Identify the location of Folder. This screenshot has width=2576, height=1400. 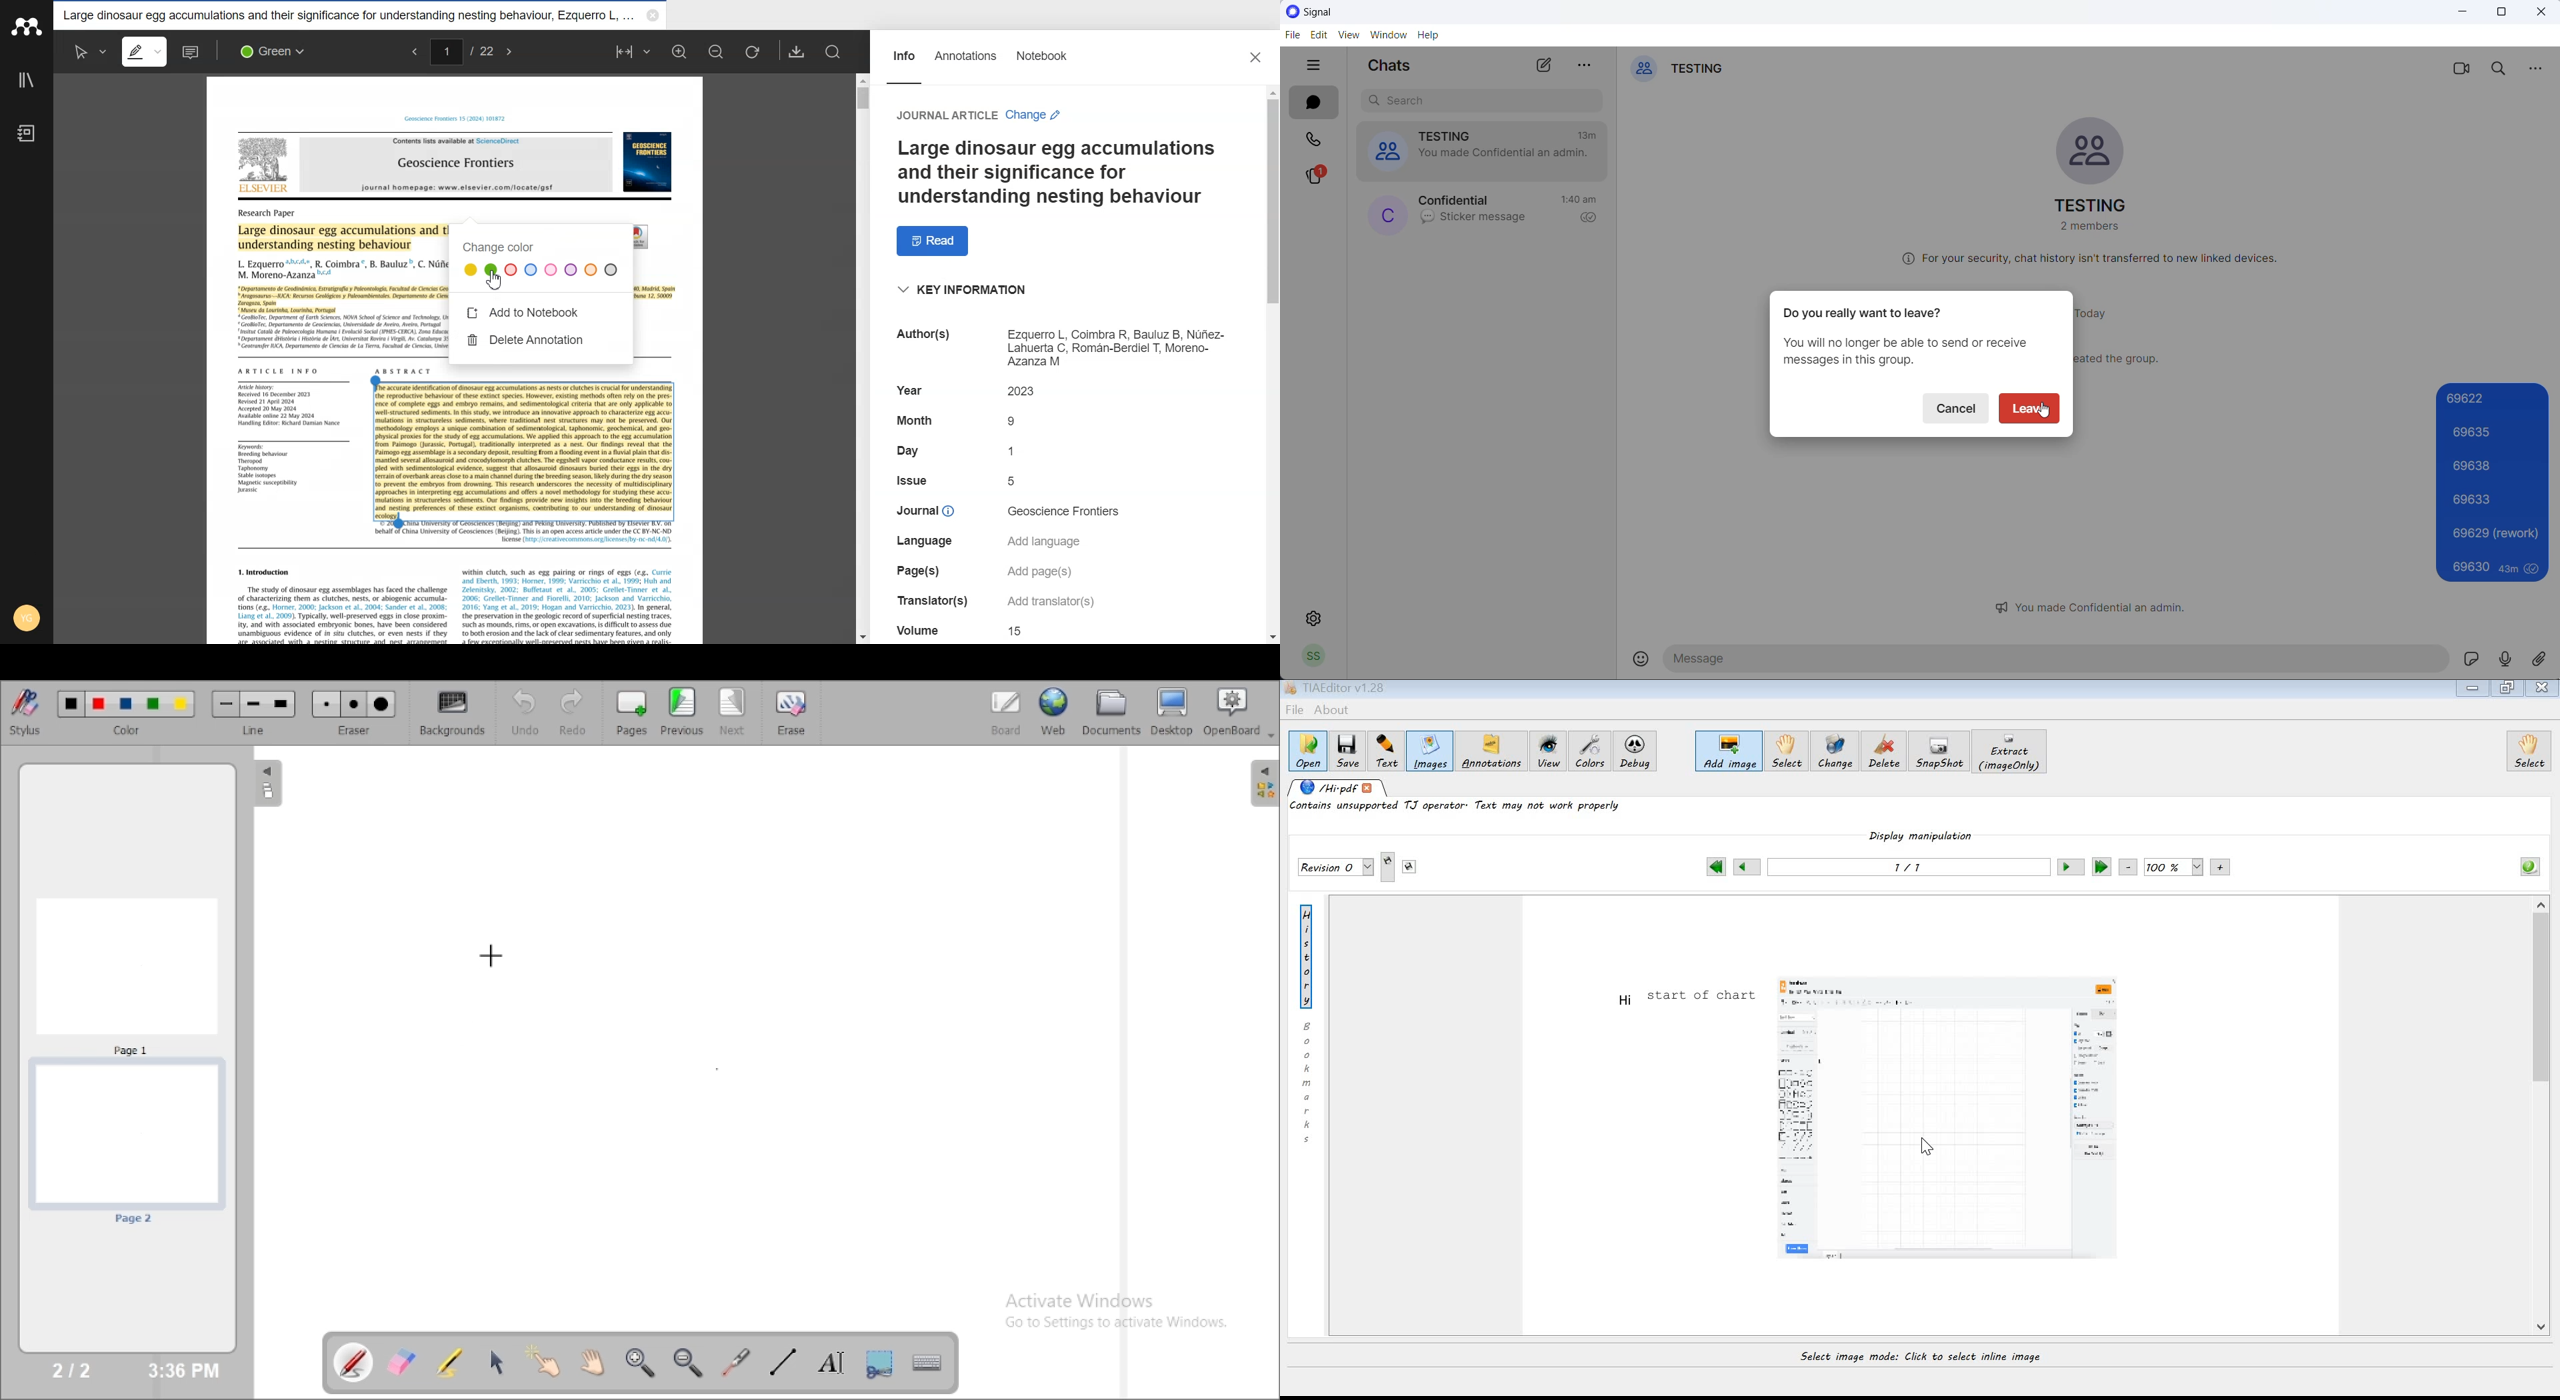
(347, 15).